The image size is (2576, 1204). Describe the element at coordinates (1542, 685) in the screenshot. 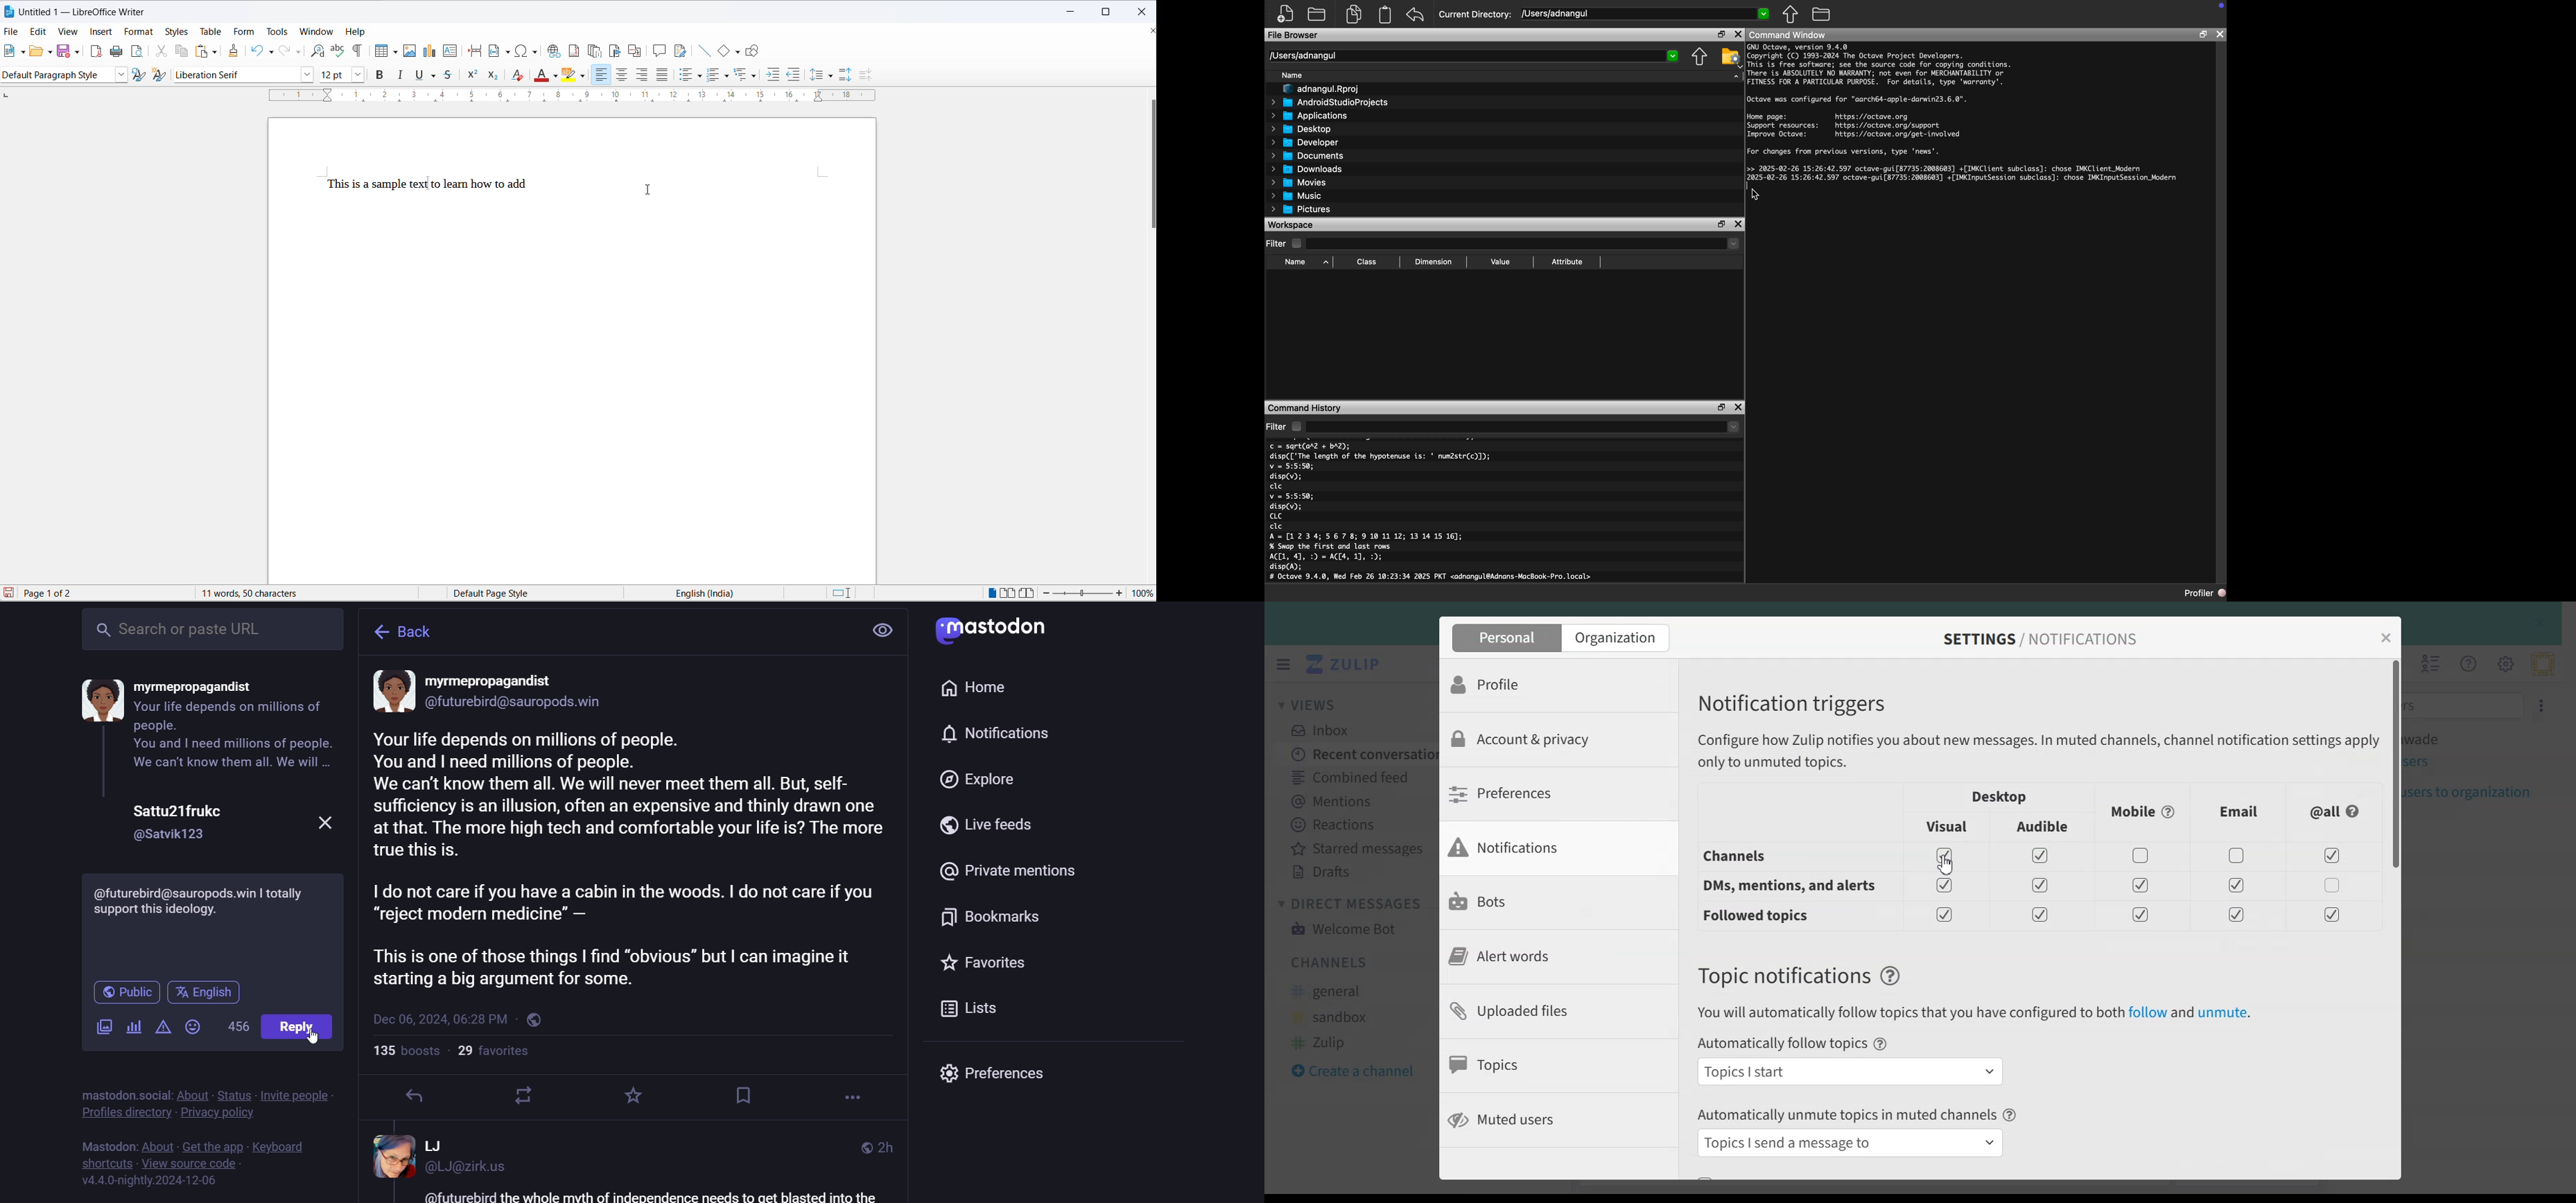

I see `Profile` at that location.